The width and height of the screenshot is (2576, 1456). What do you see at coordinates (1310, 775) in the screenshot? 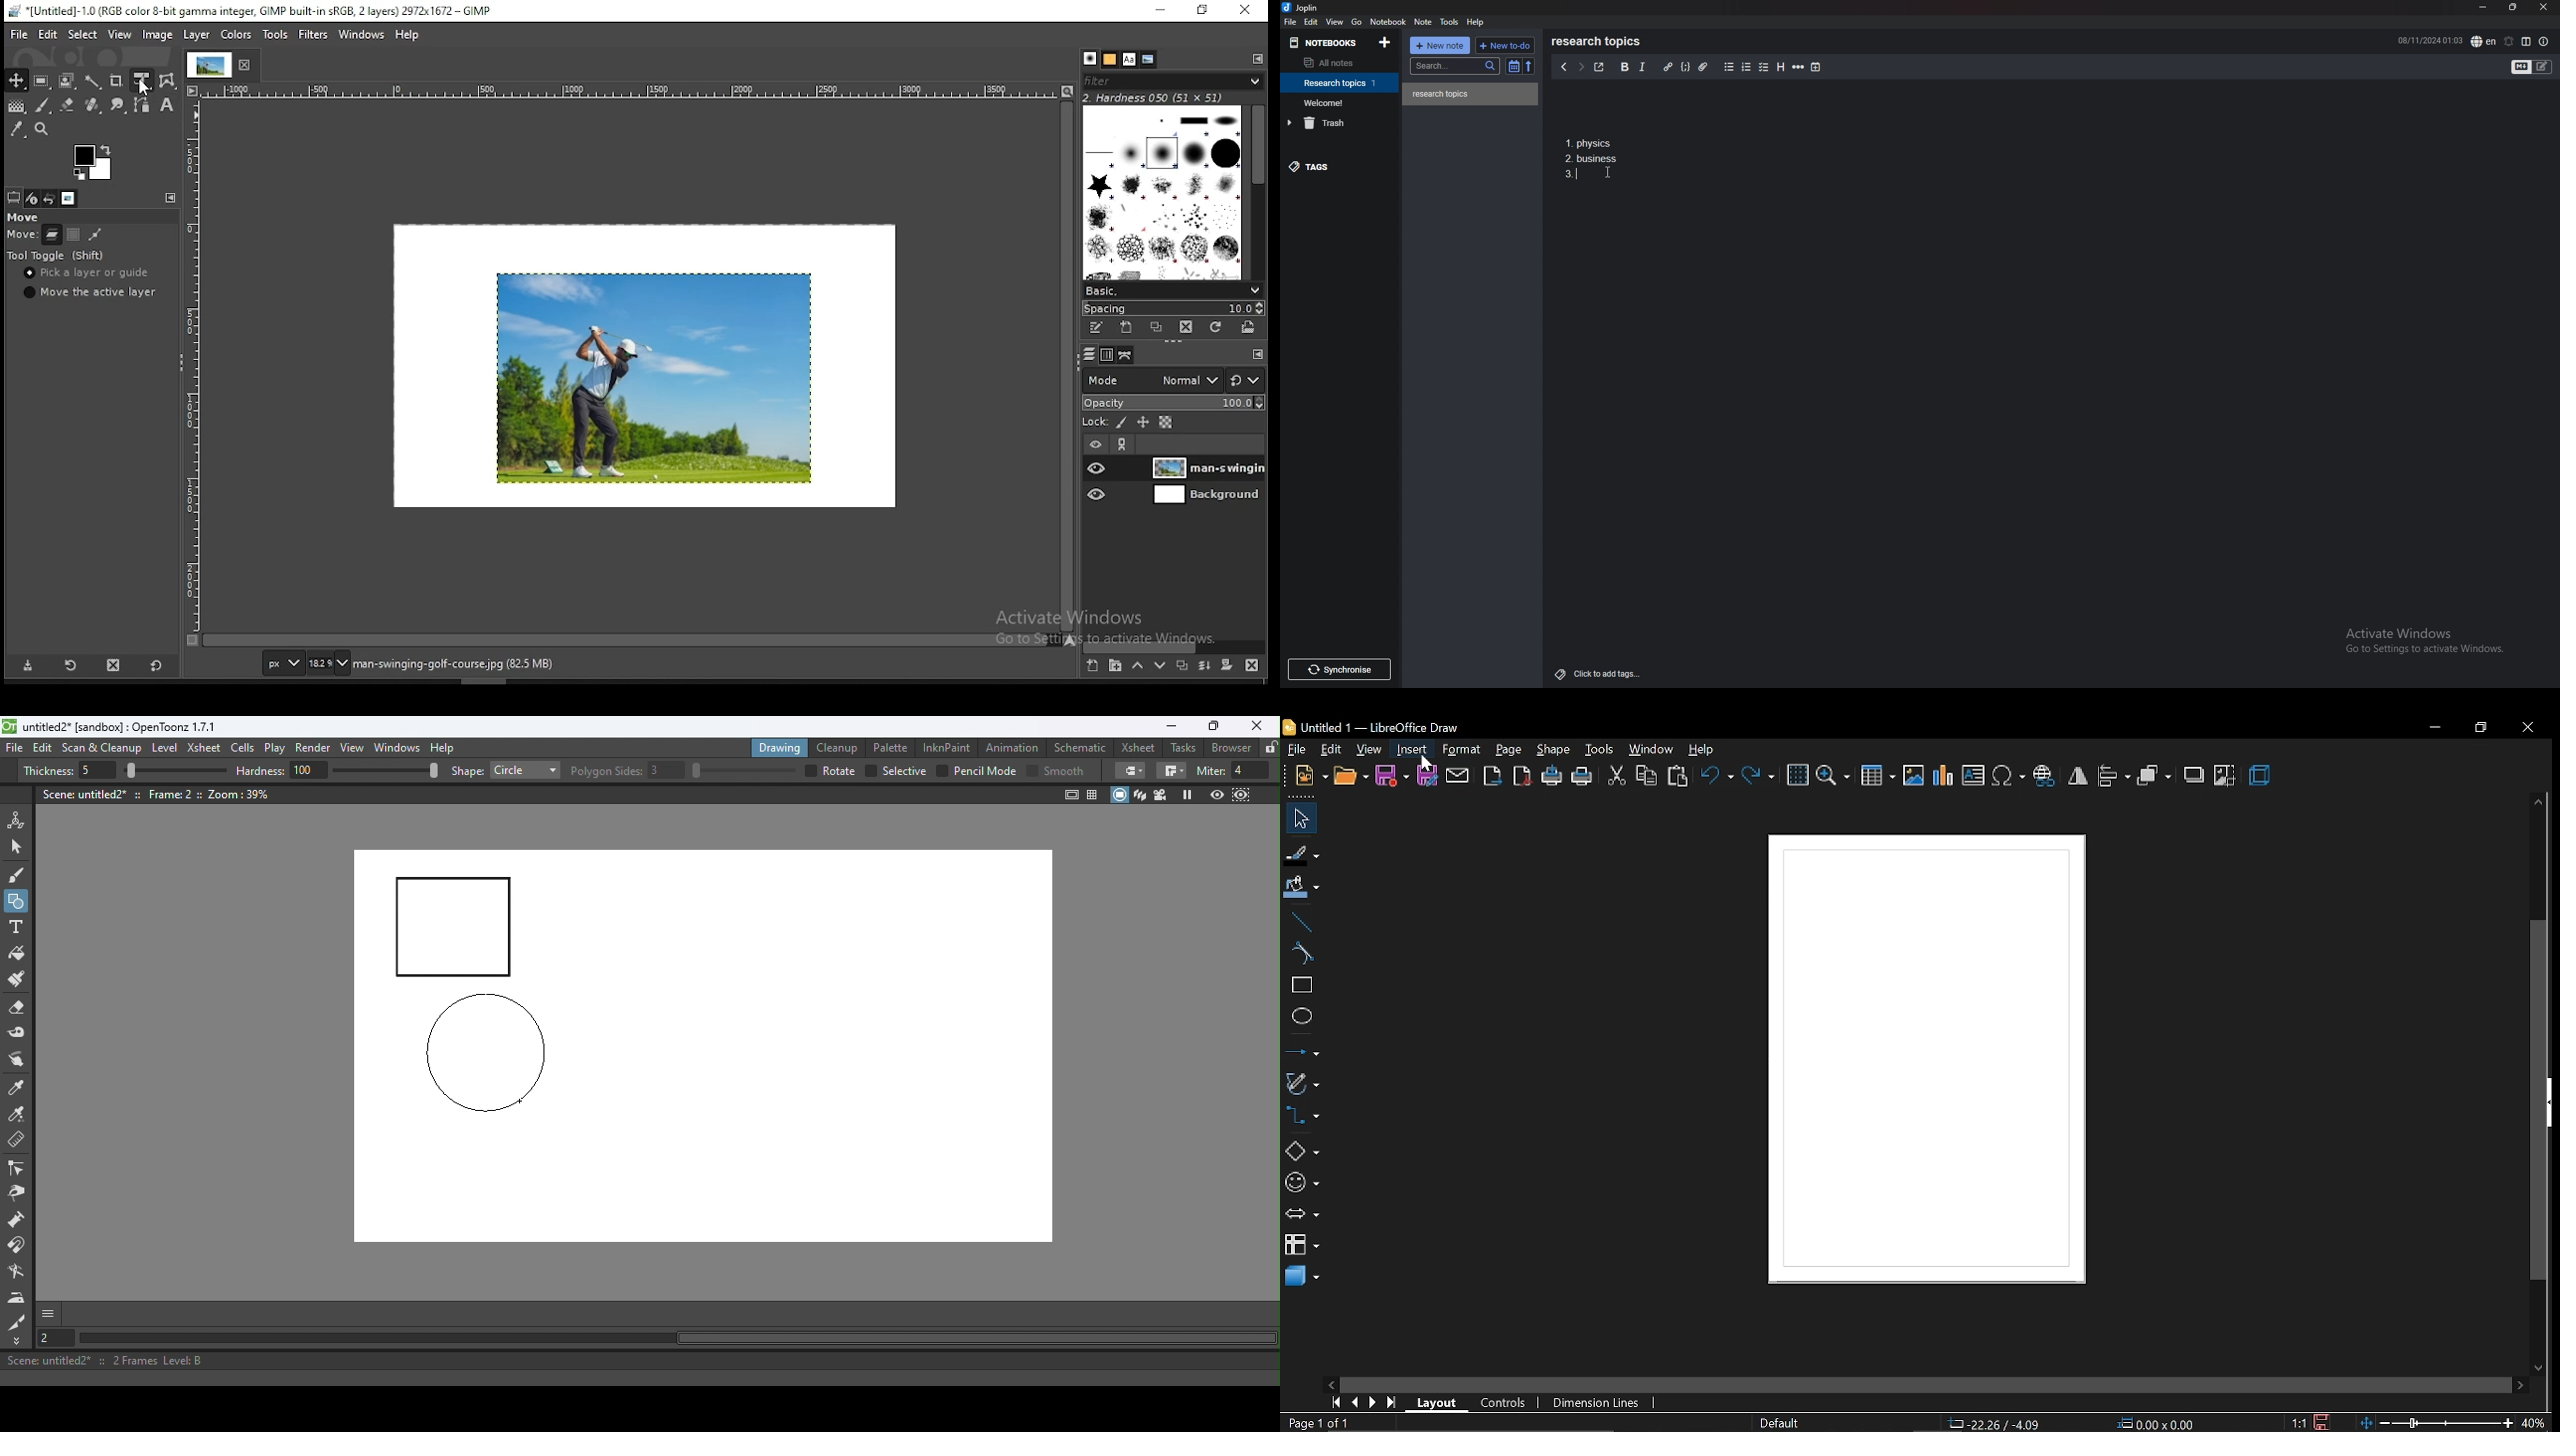
I see `new ` at bounding box center [1310, 775].